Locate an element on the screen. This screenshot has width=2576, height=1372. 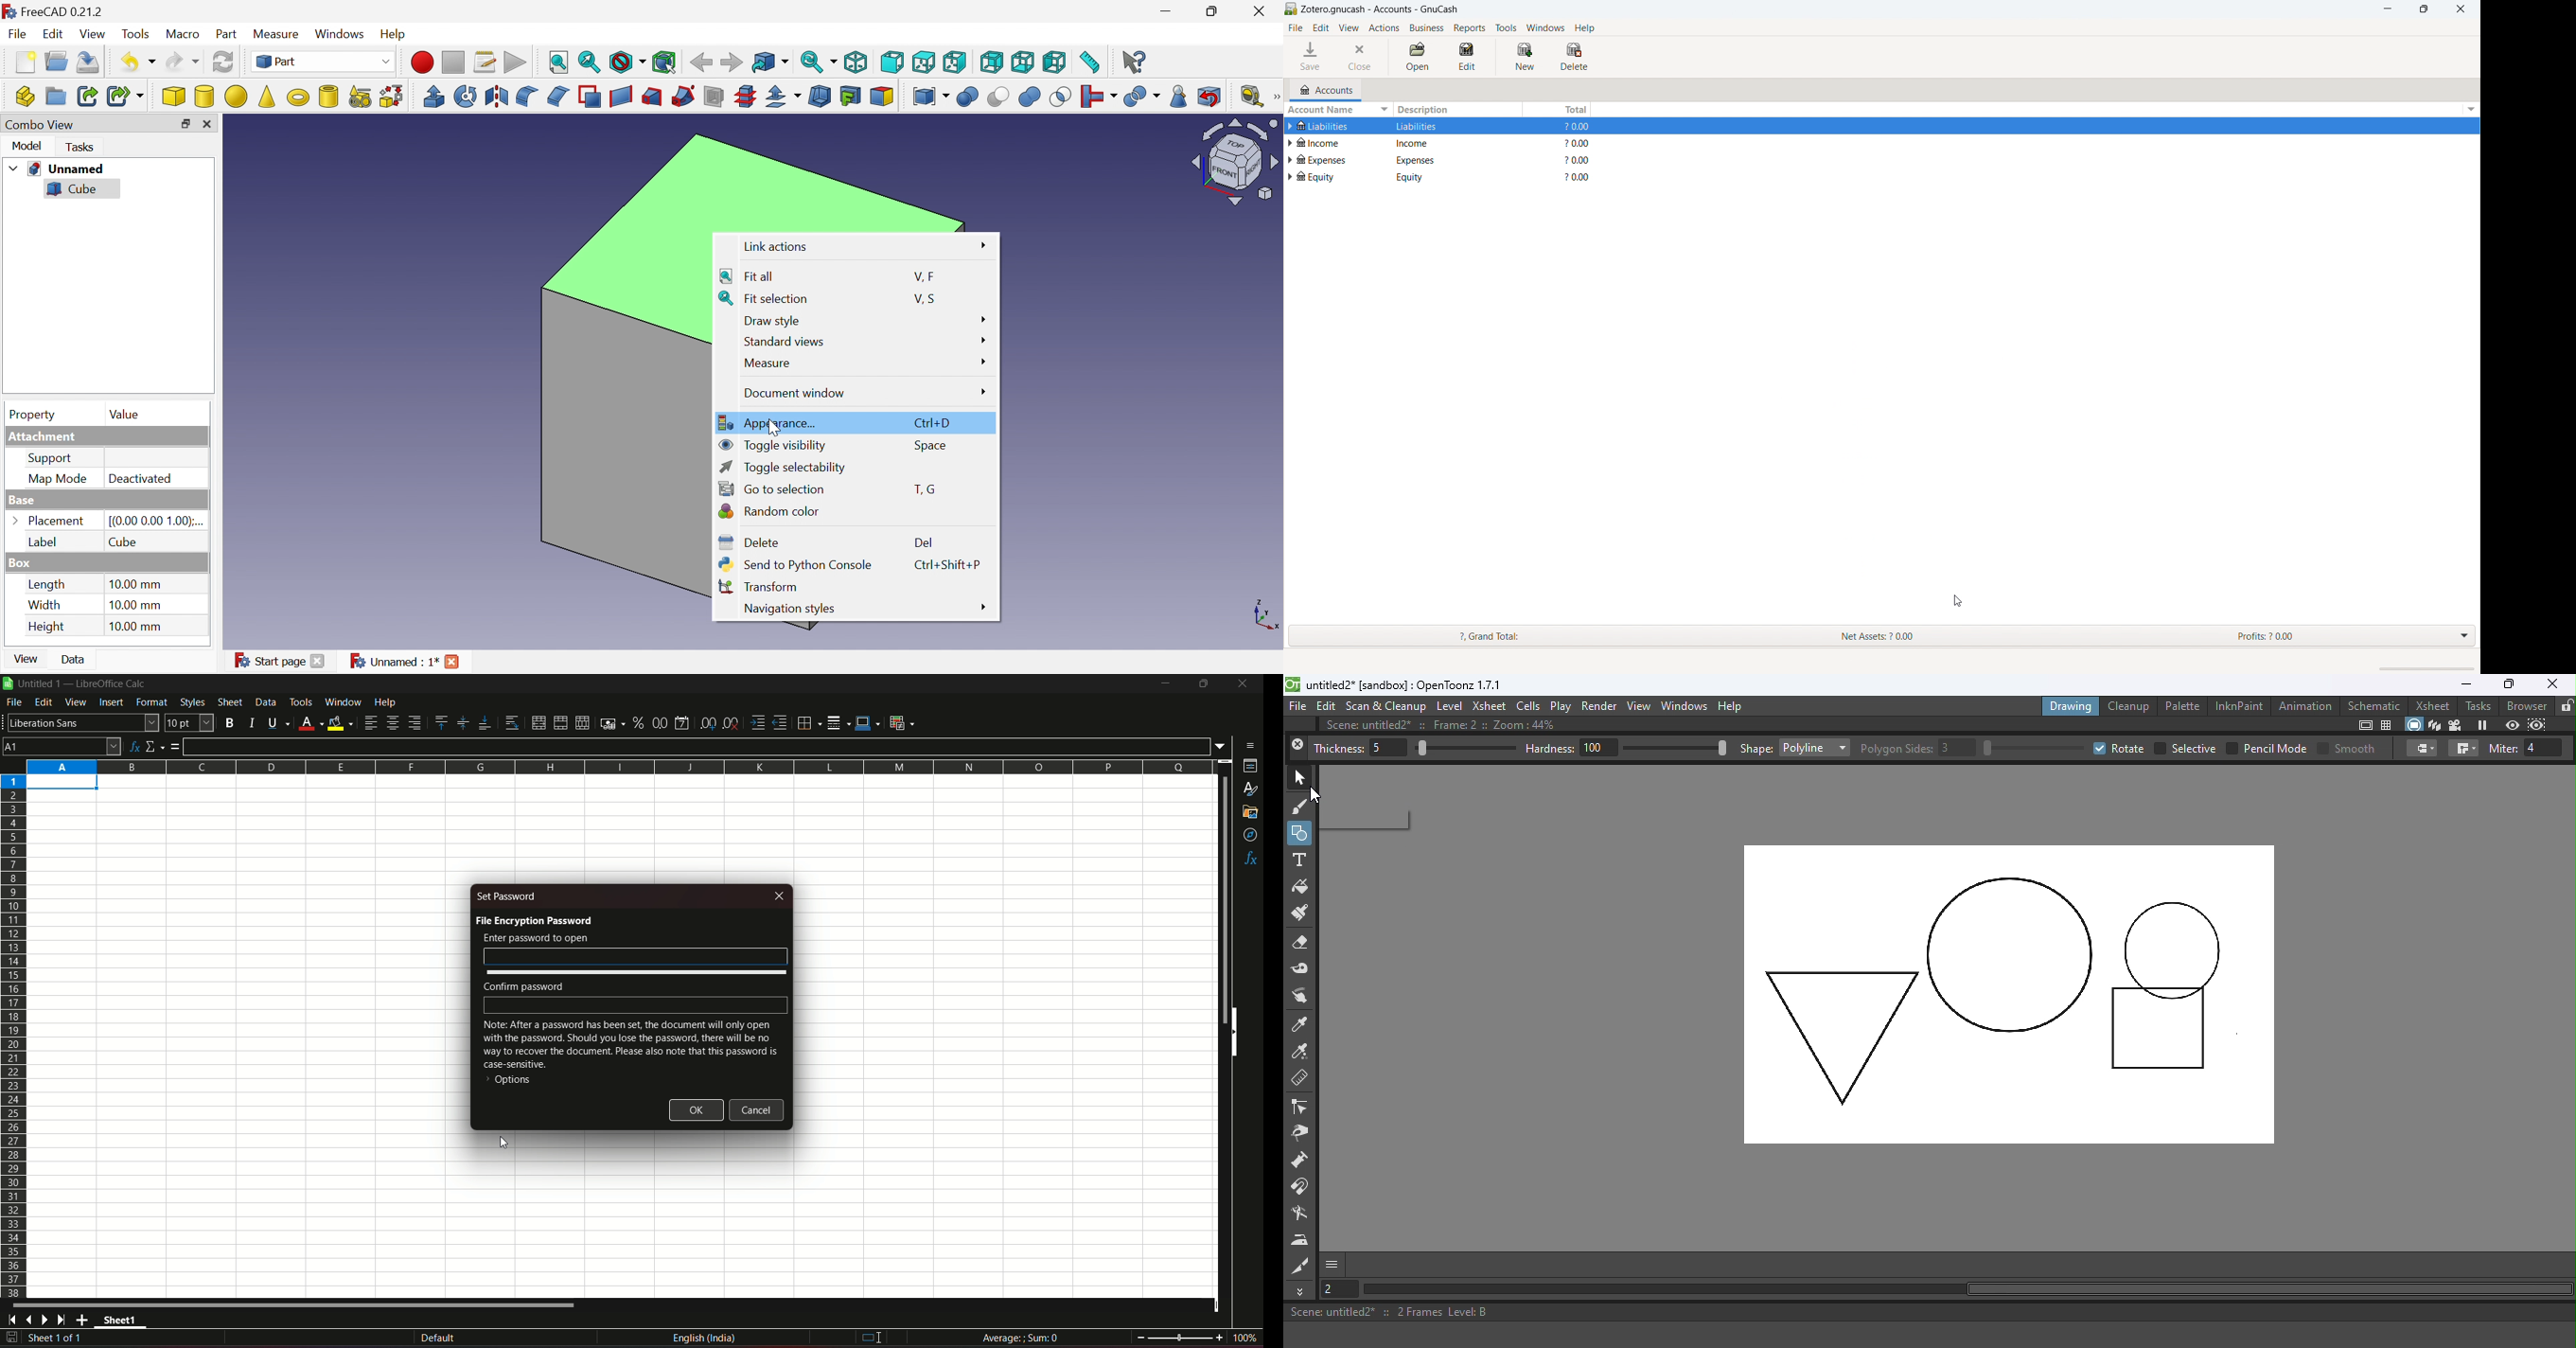
underline is located at coordinates (276, 722).